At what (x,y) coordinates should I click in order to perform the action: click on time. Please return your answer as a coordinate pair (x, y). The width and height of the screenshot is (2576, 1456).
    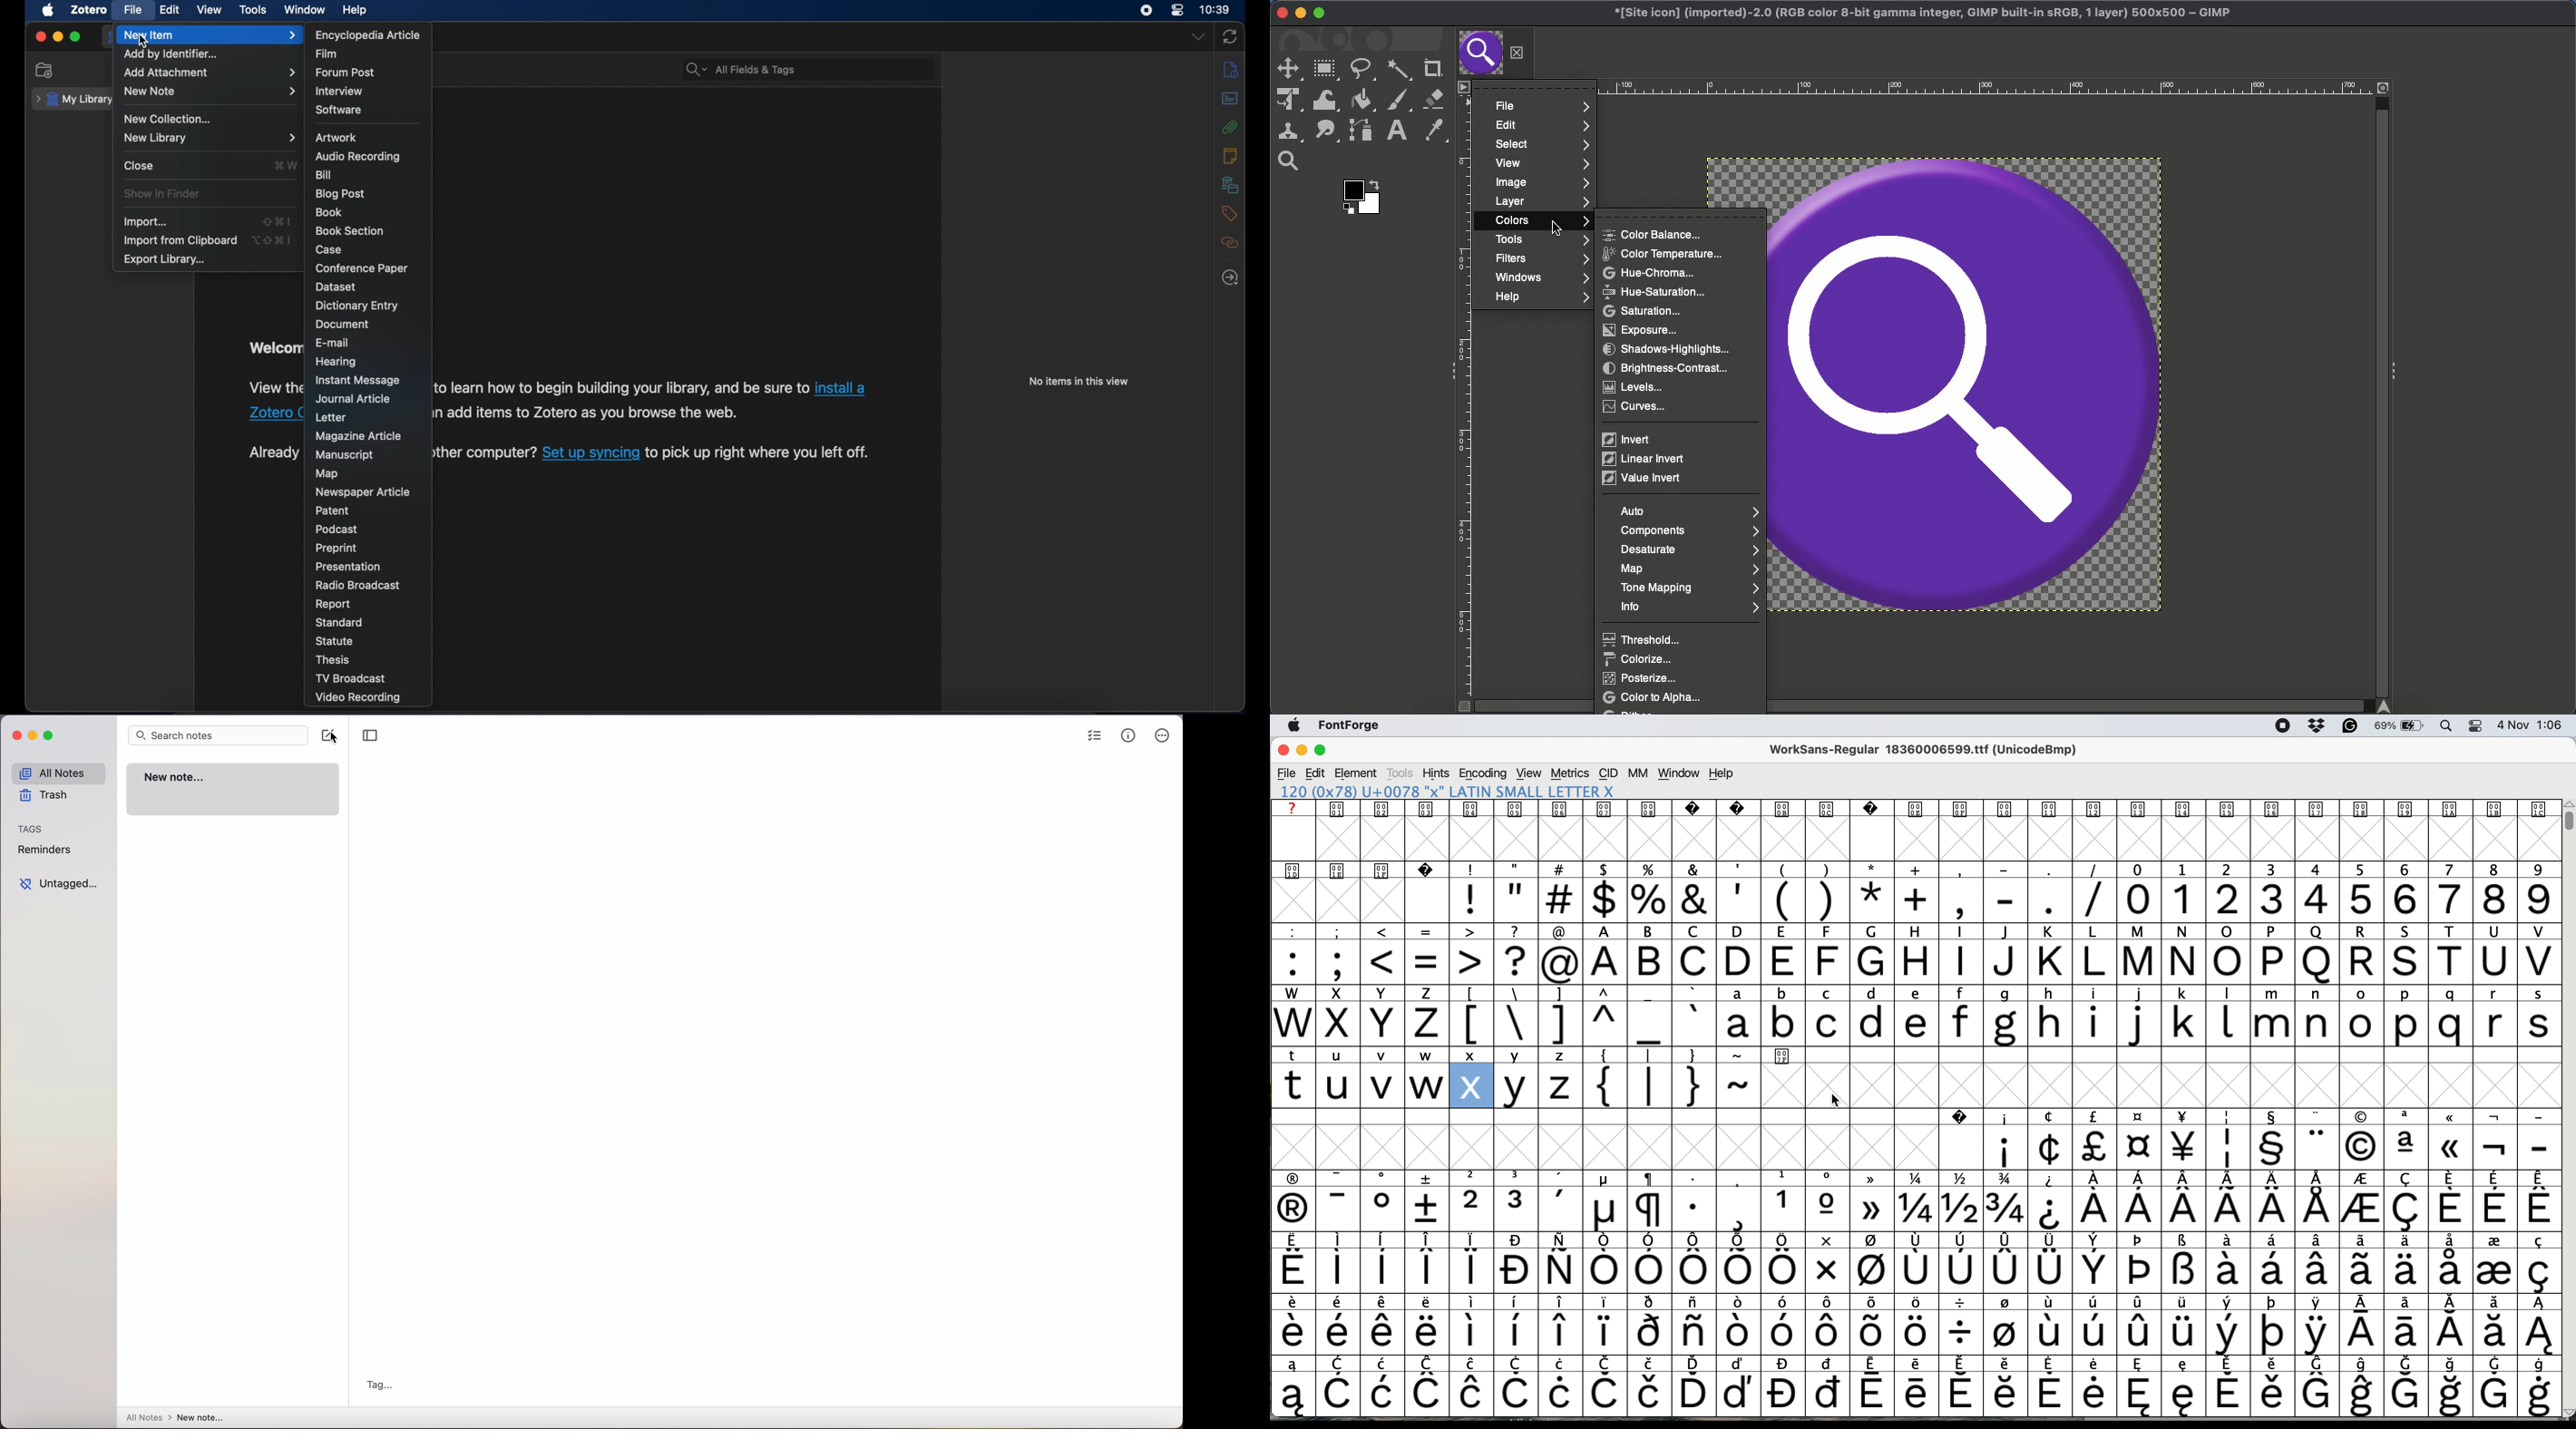
    Looking at the image, I should click on (1216, 10).